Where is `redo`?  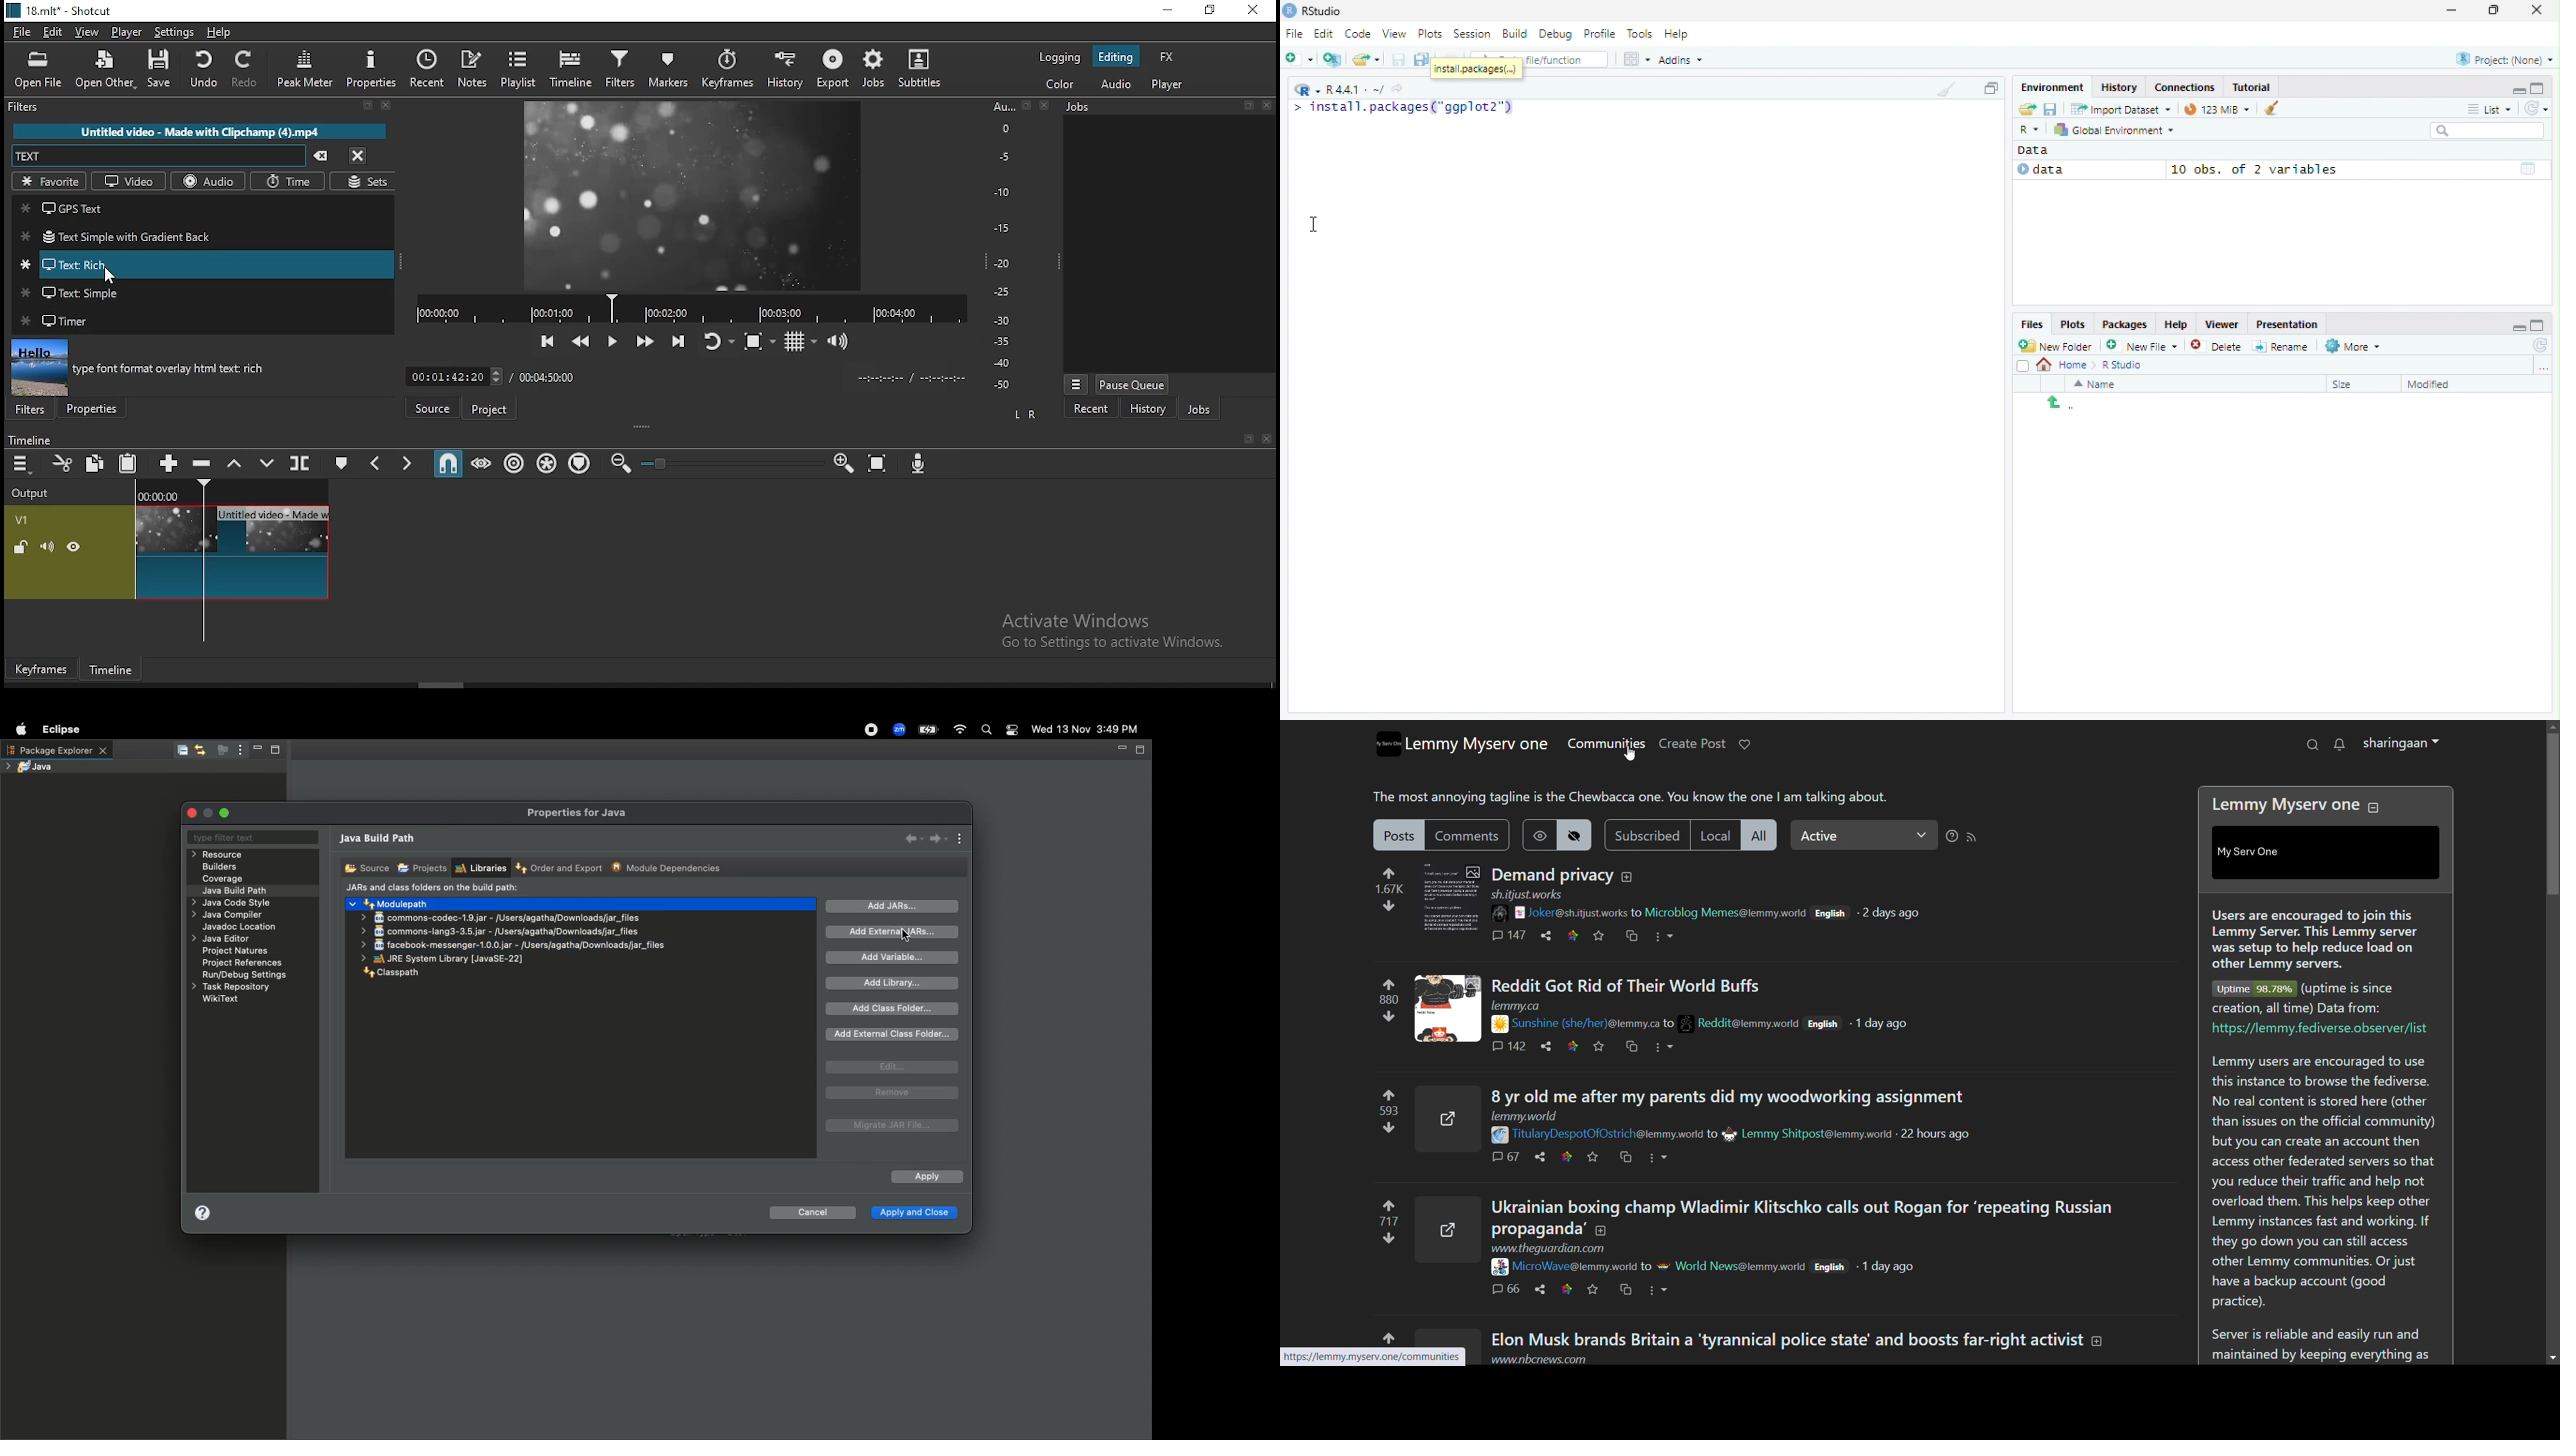
redo is located at coordinates (246, 69).